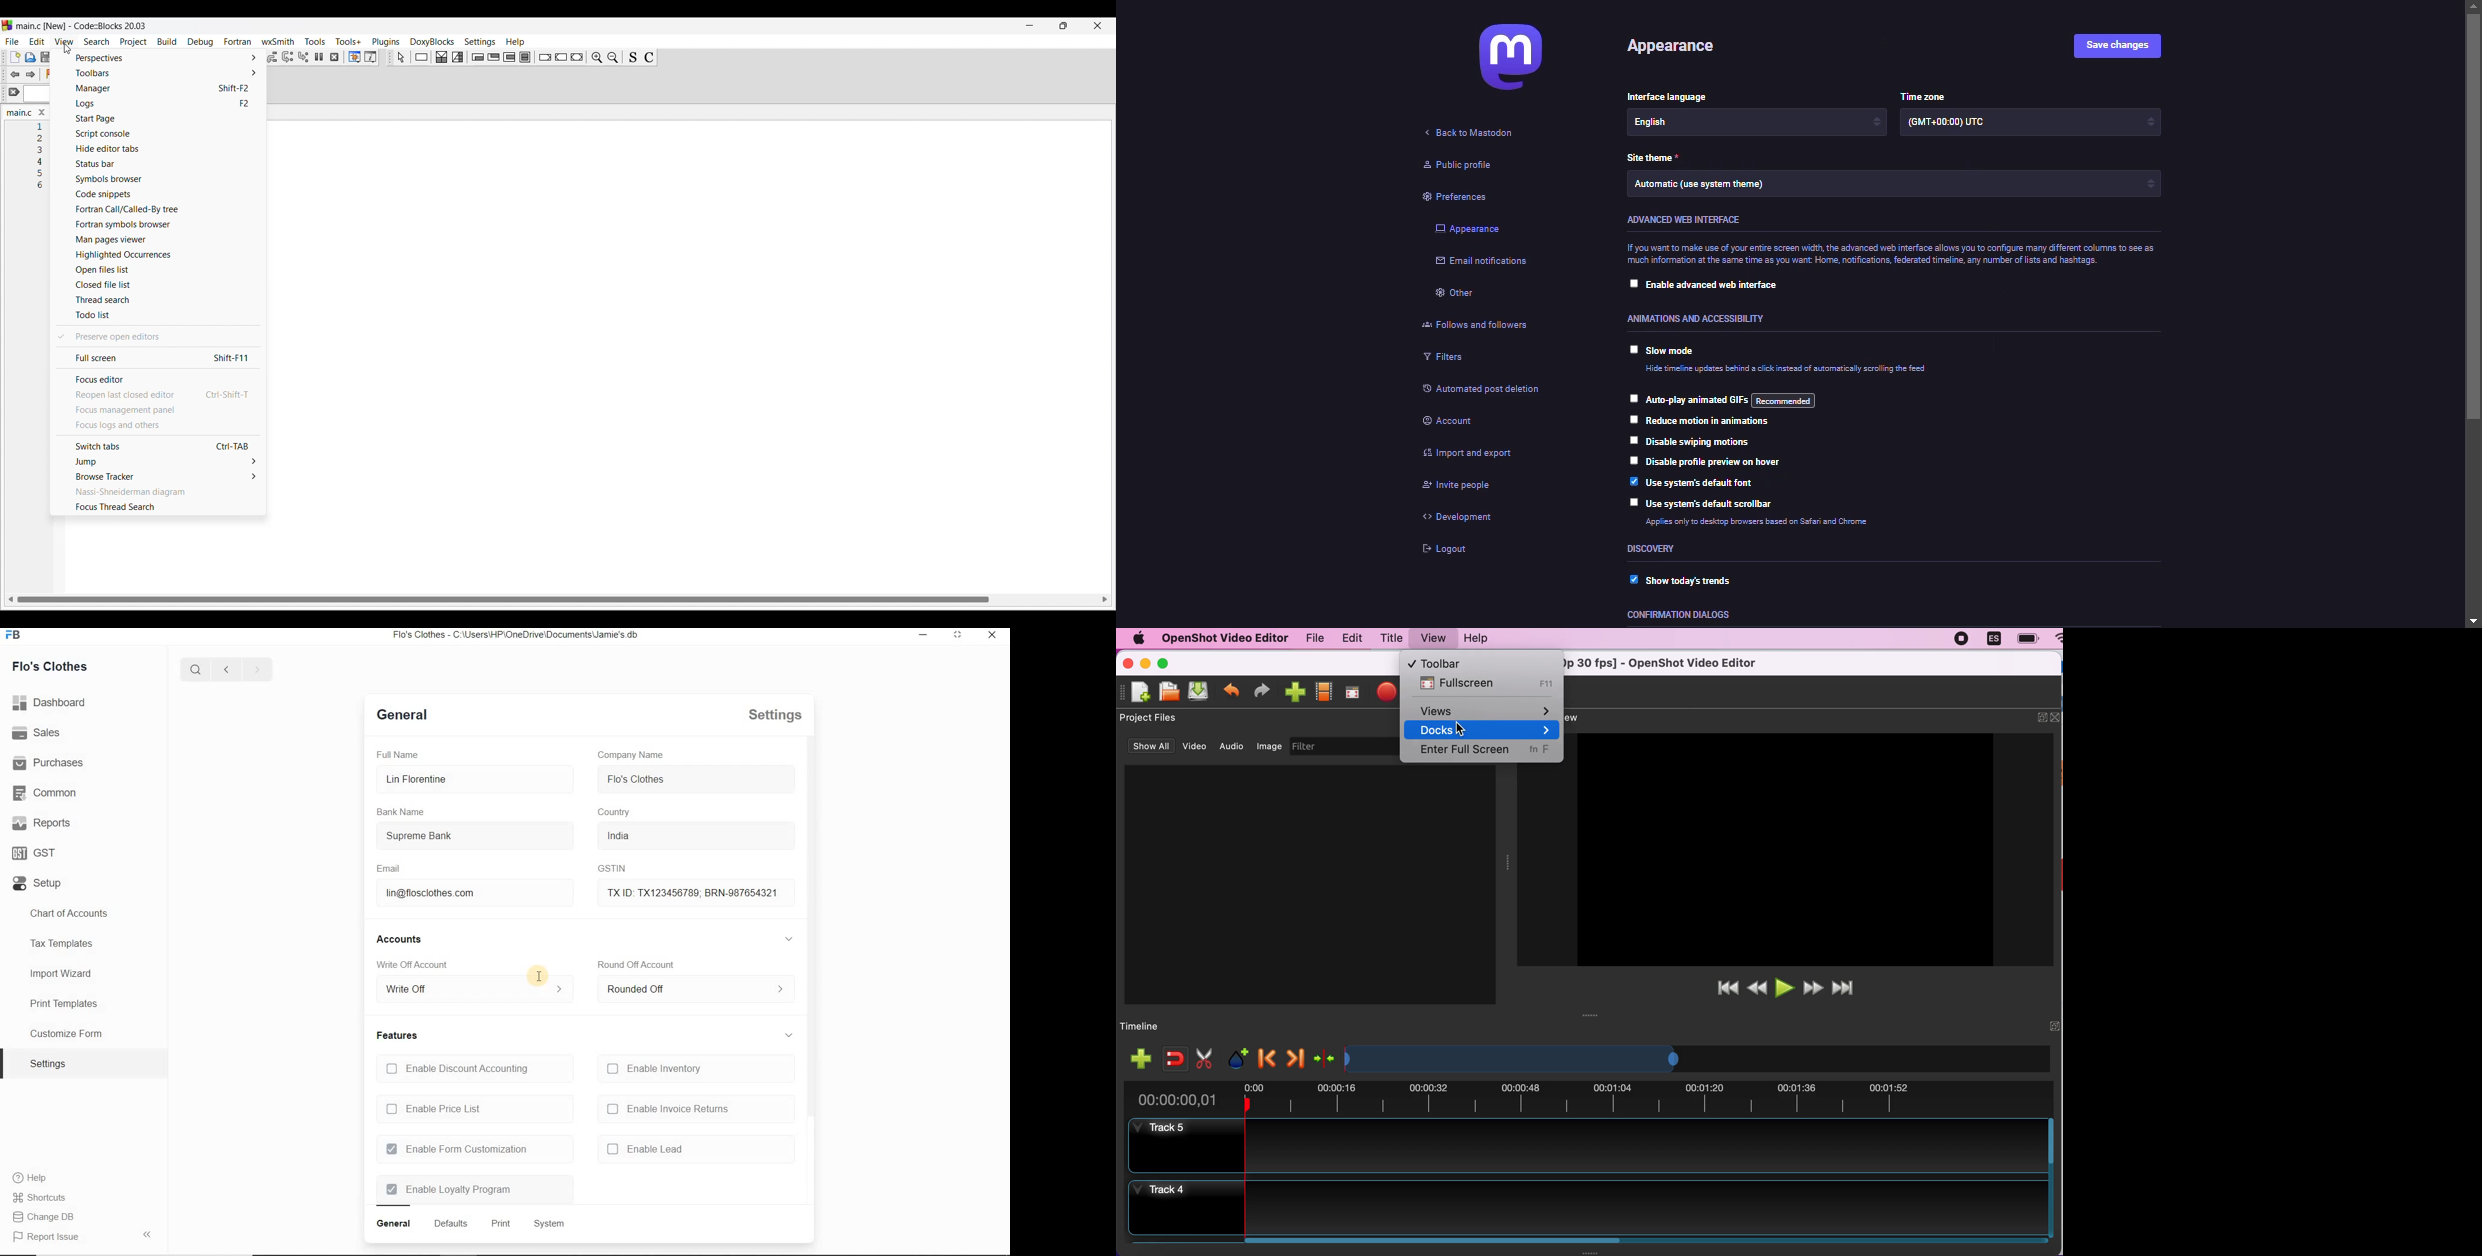 Image resolution: width=2492 pixels, height=1260 pixels. I want to click on Minimize, so click(923, 635).